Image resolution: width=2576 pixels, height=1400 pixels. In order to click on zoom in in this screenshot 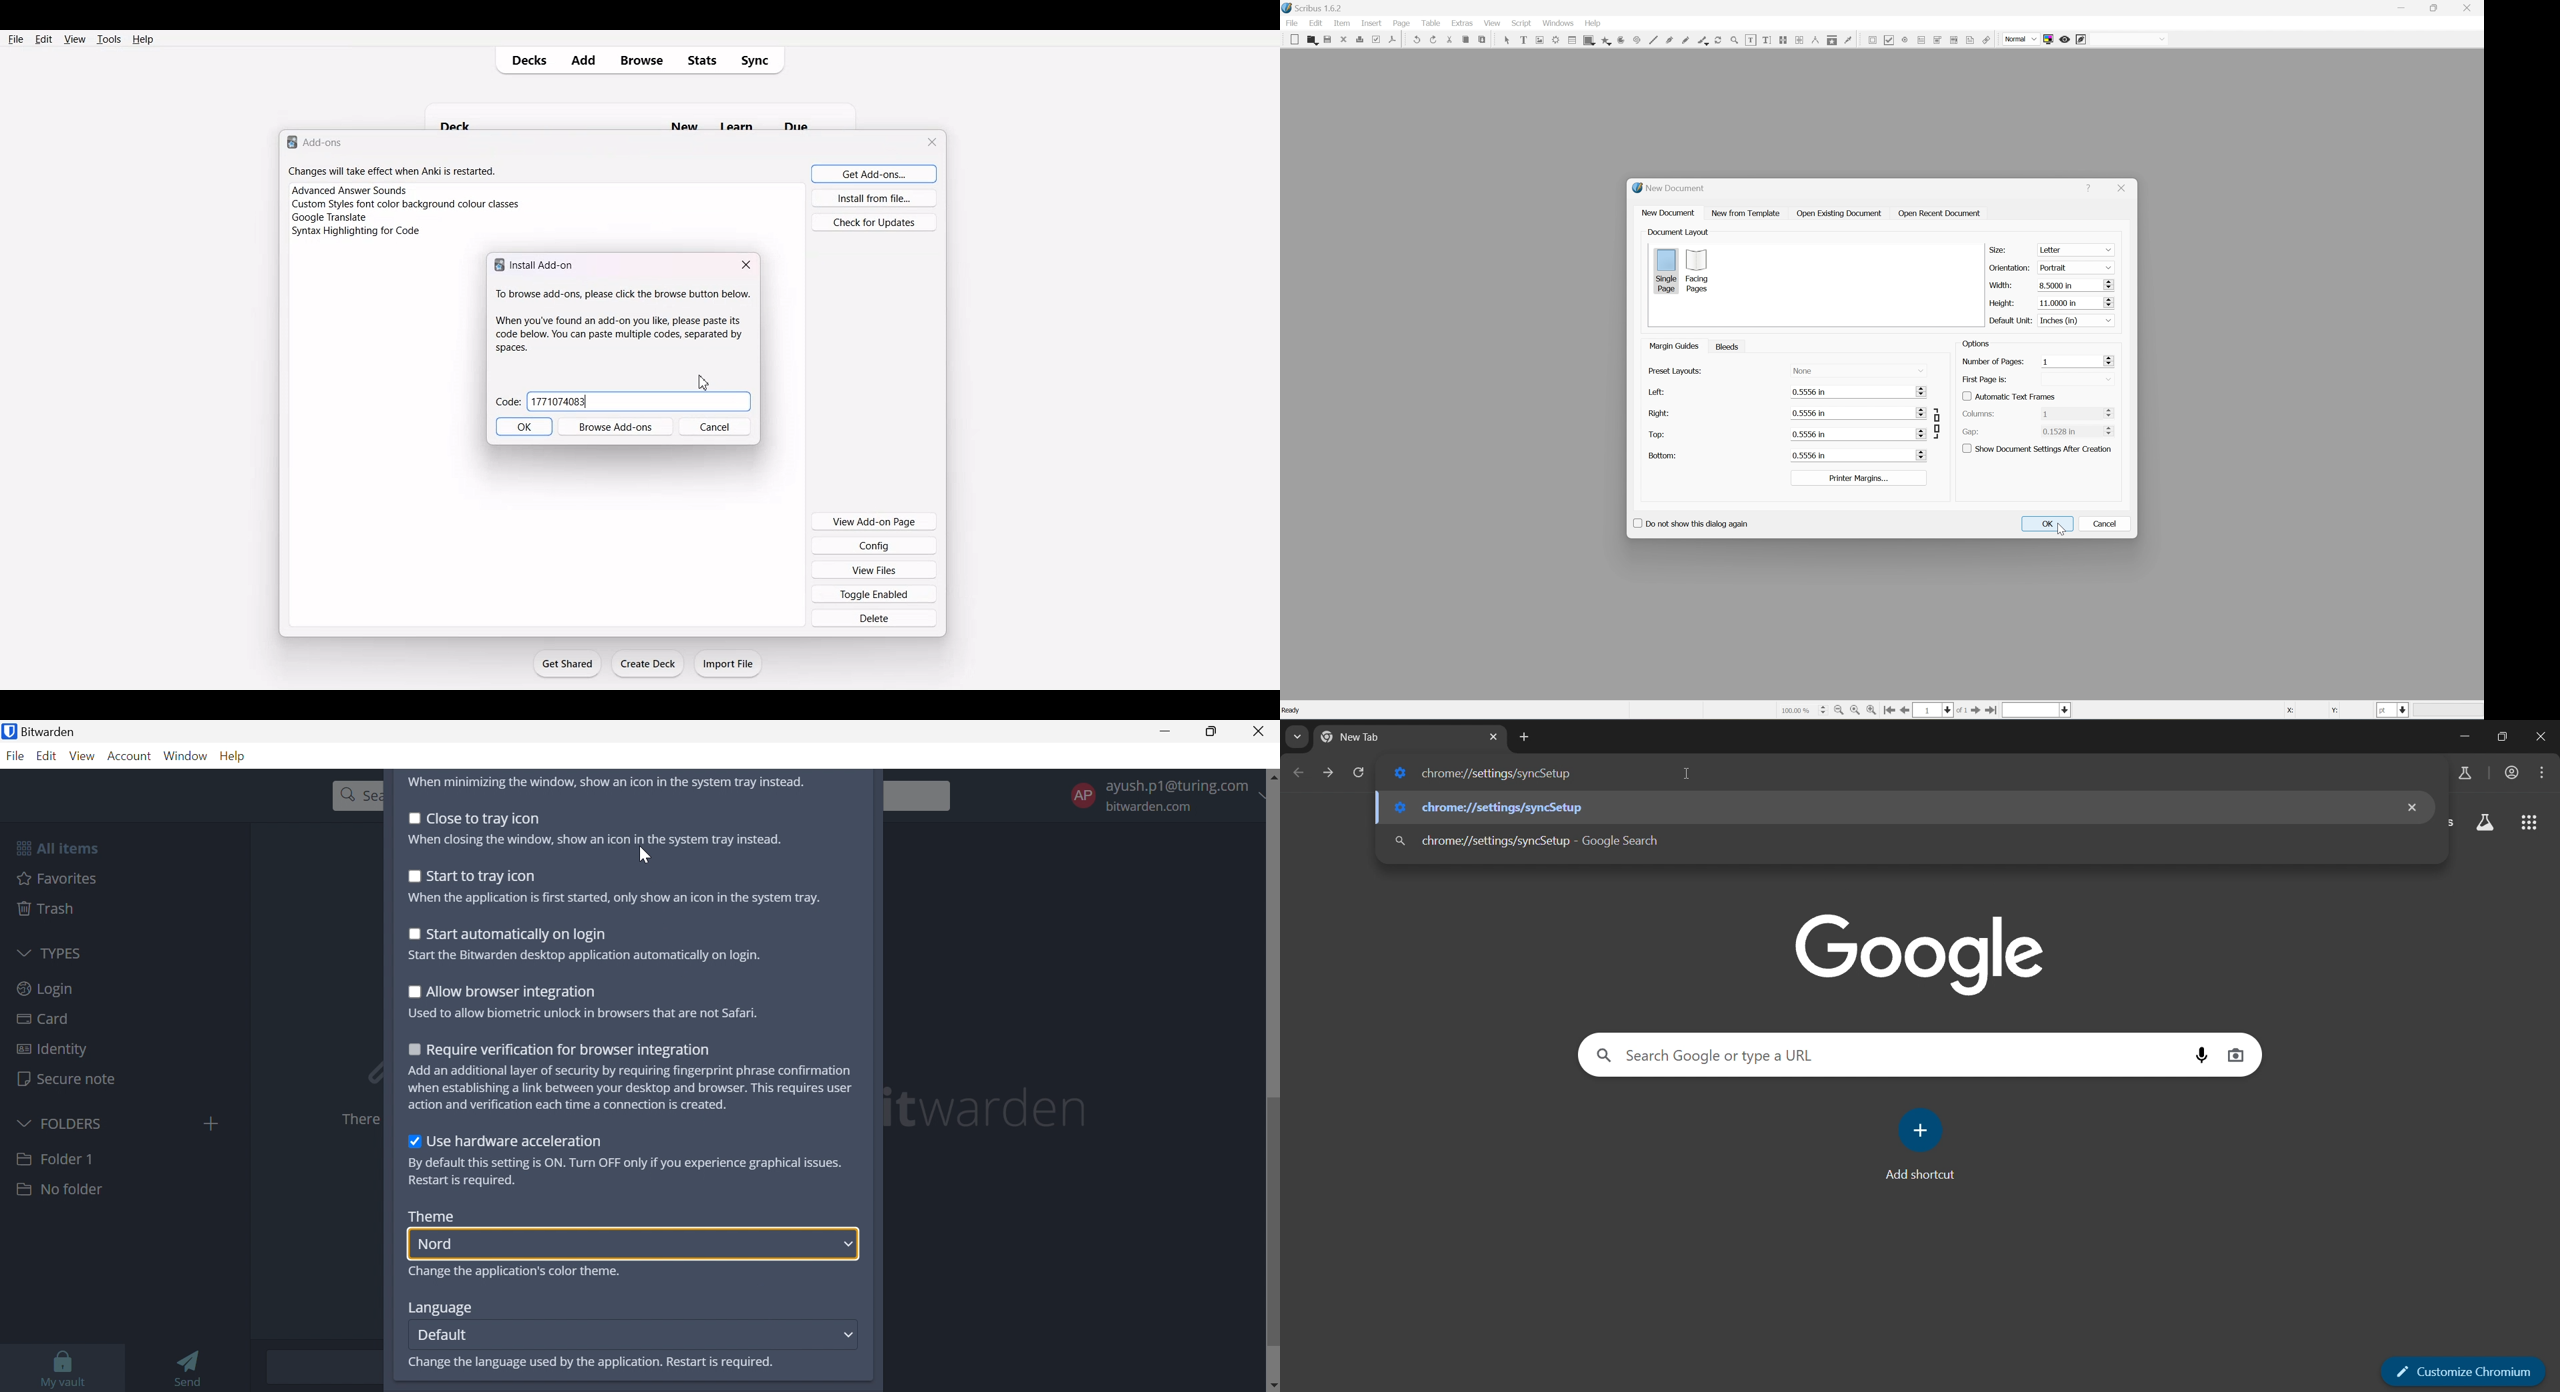, I will do `click(1875, 712)`.